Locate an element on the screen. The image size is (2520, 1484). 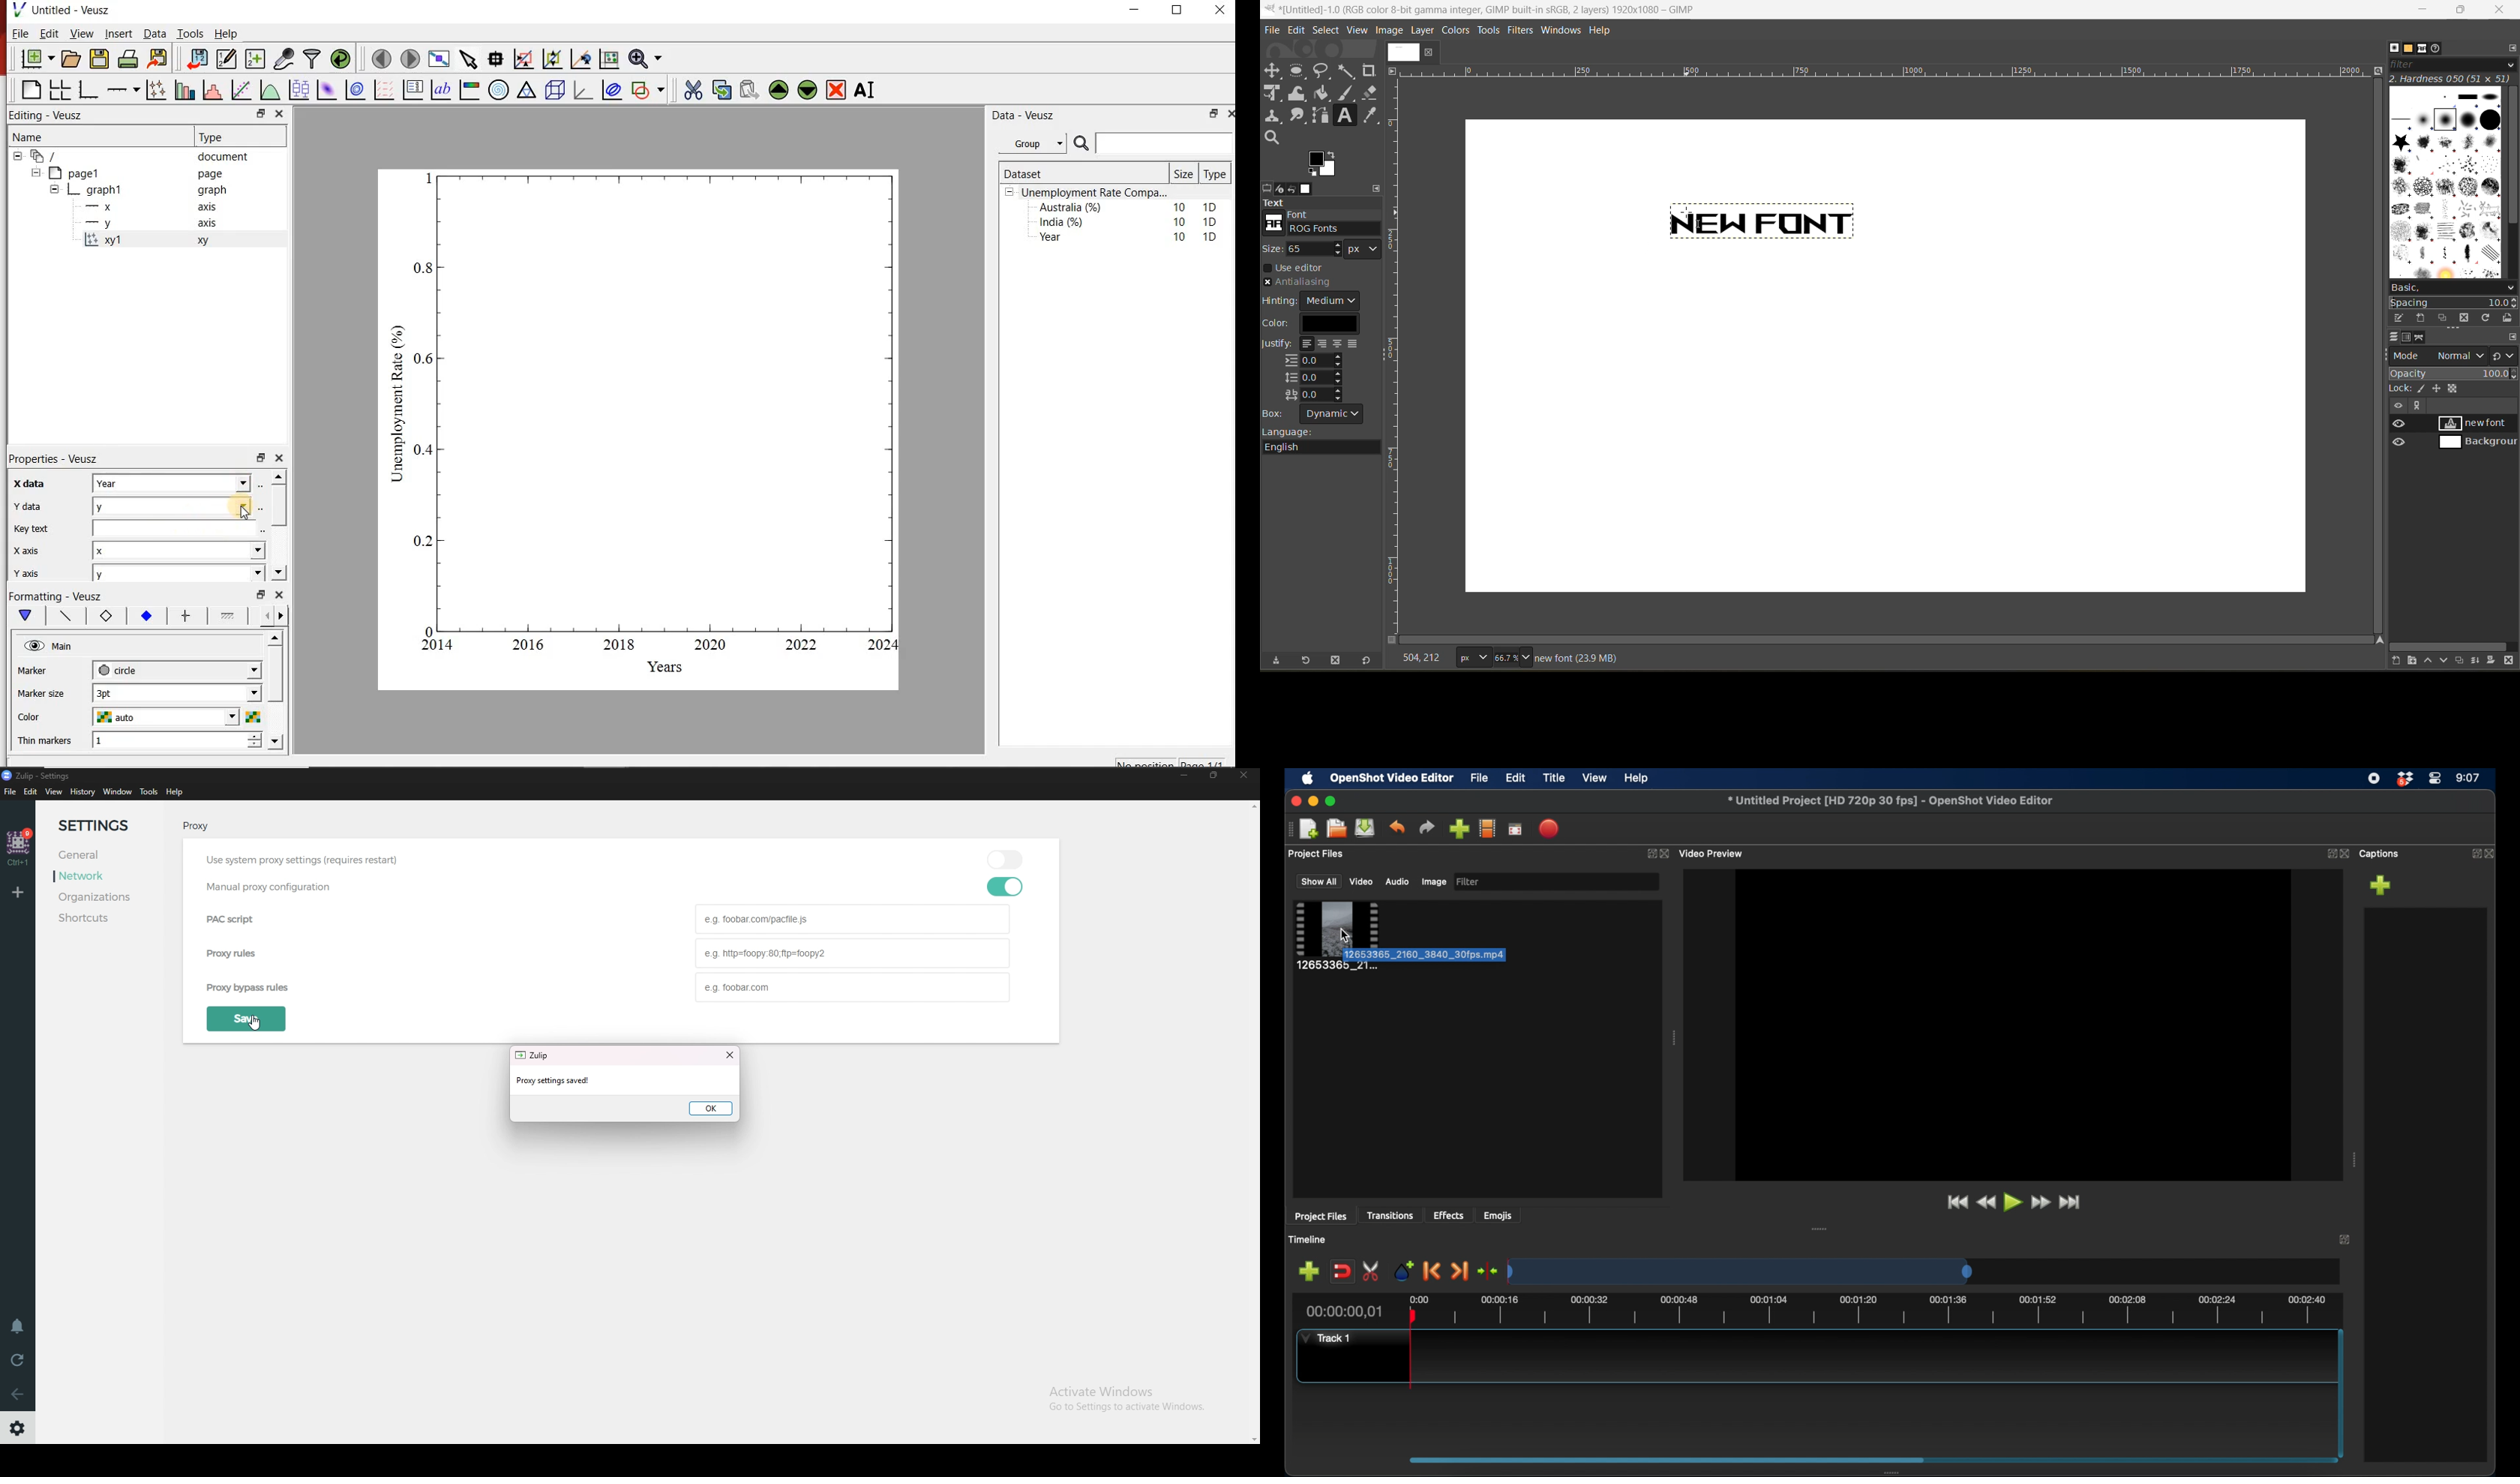
undo is located at coordinates (1398, 827).